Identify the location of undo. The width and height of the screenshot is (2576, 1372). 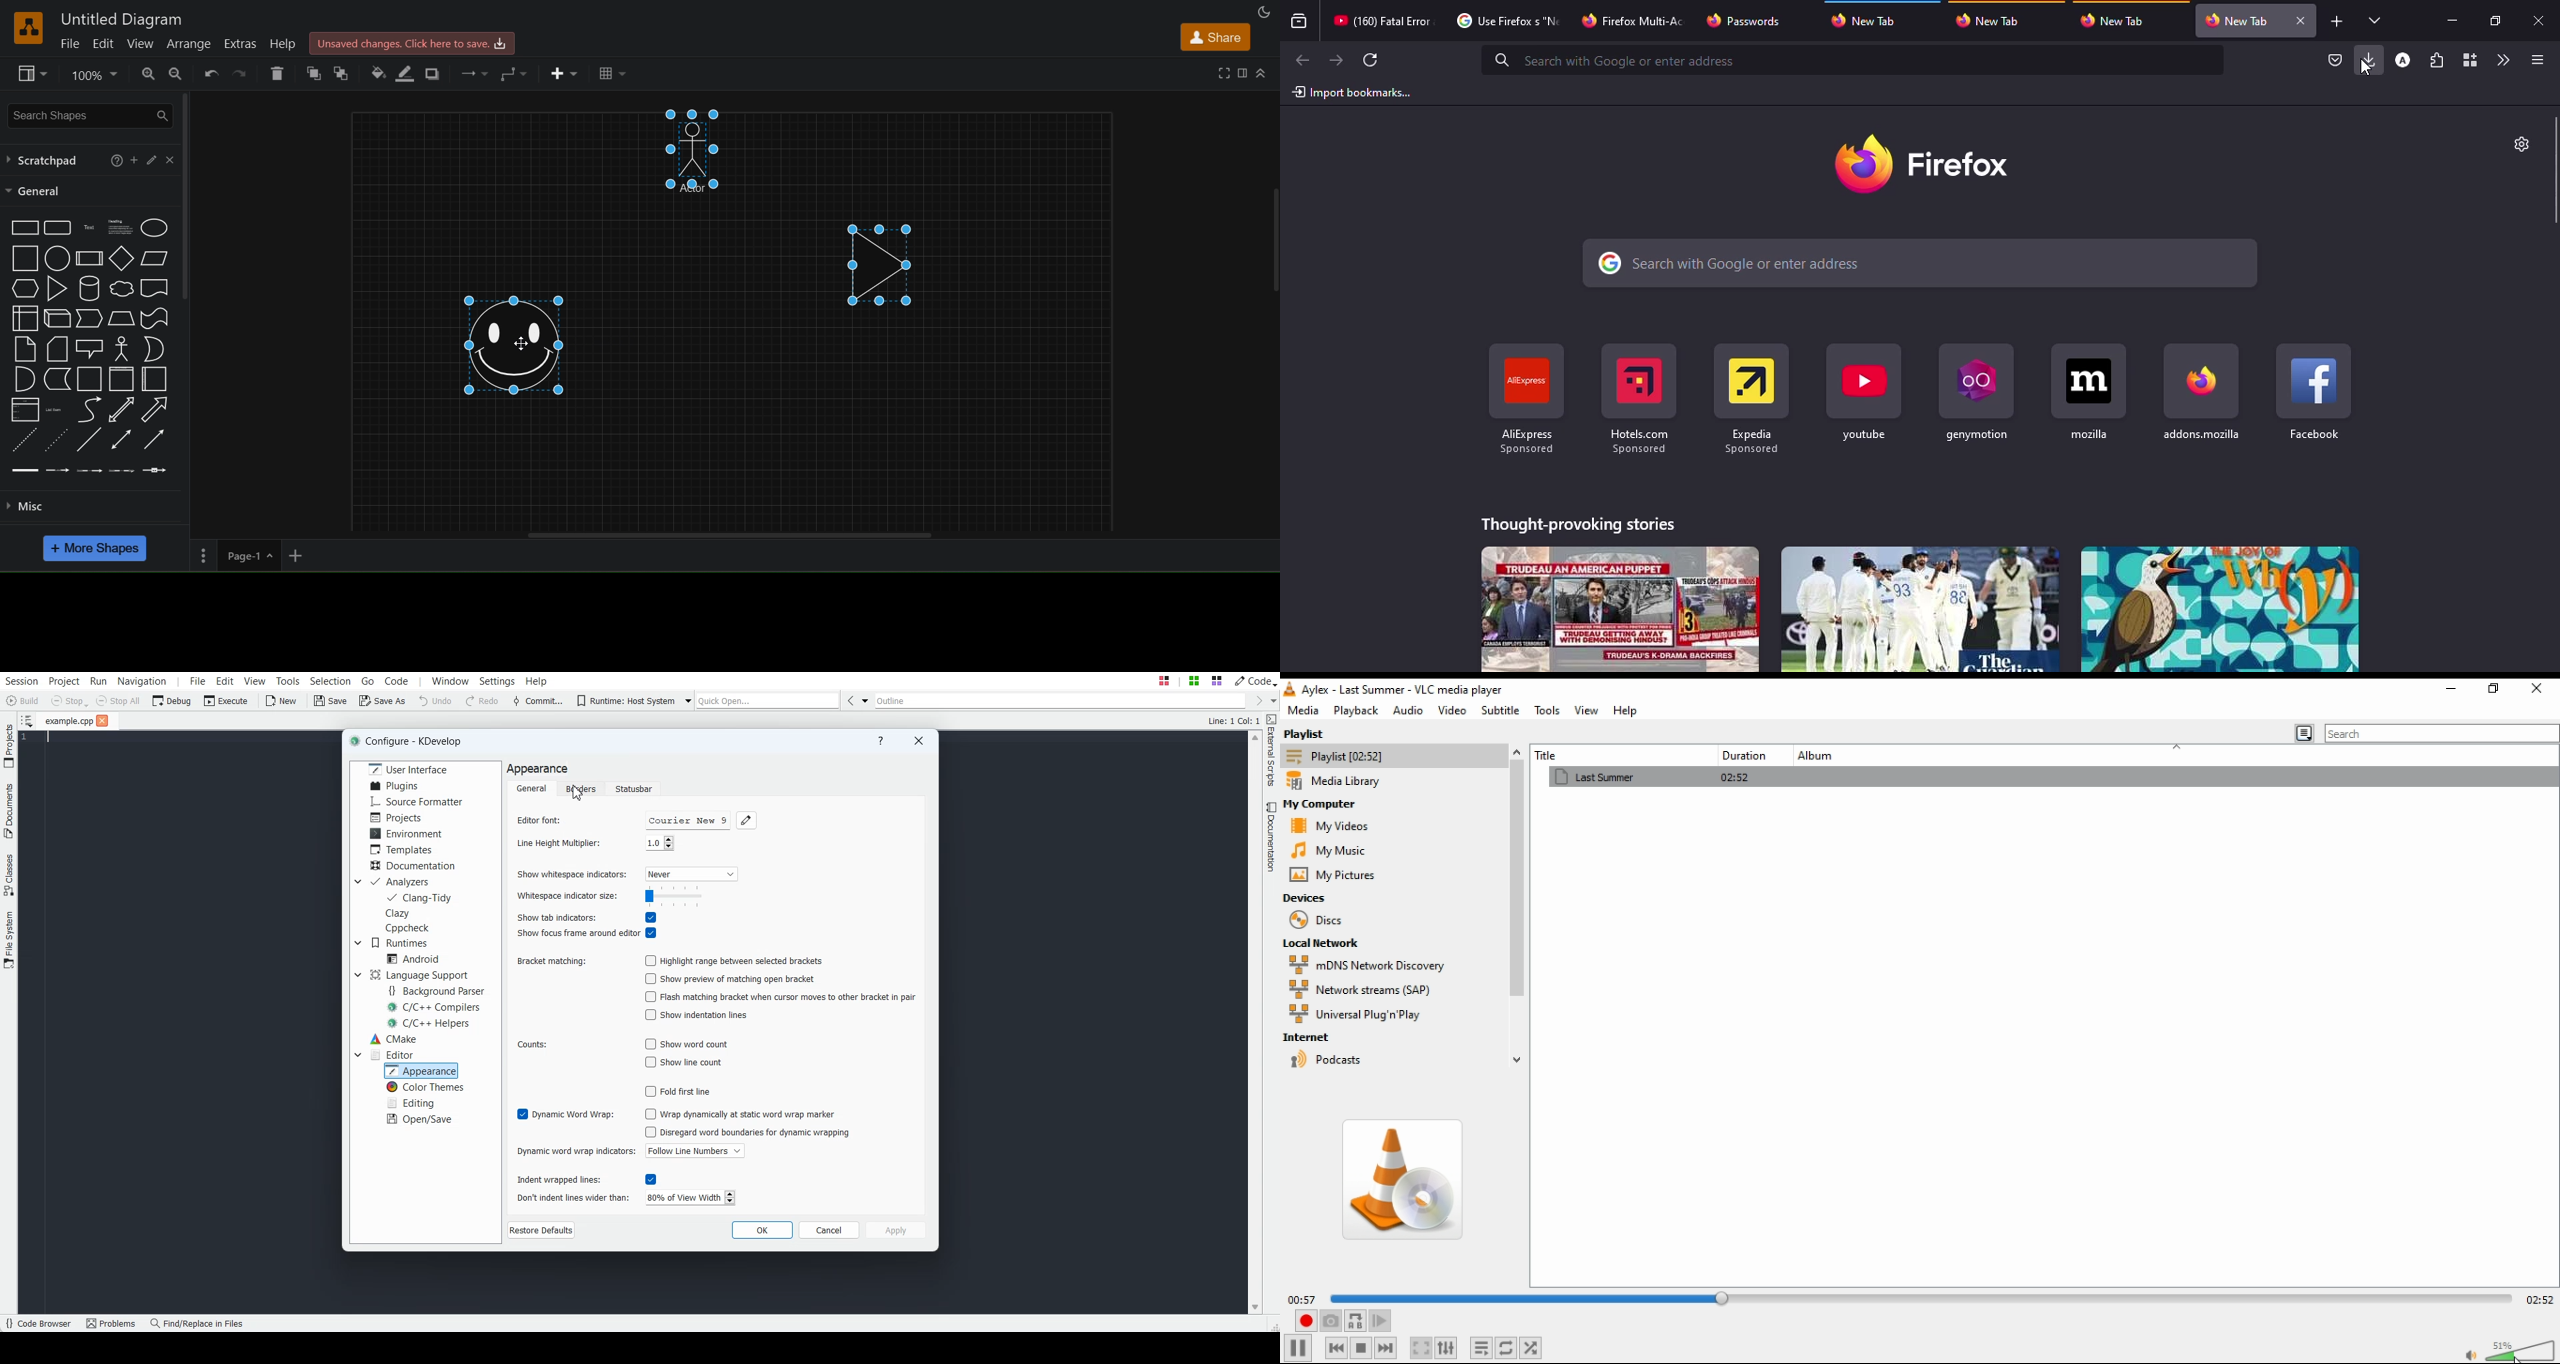
(209, 72).